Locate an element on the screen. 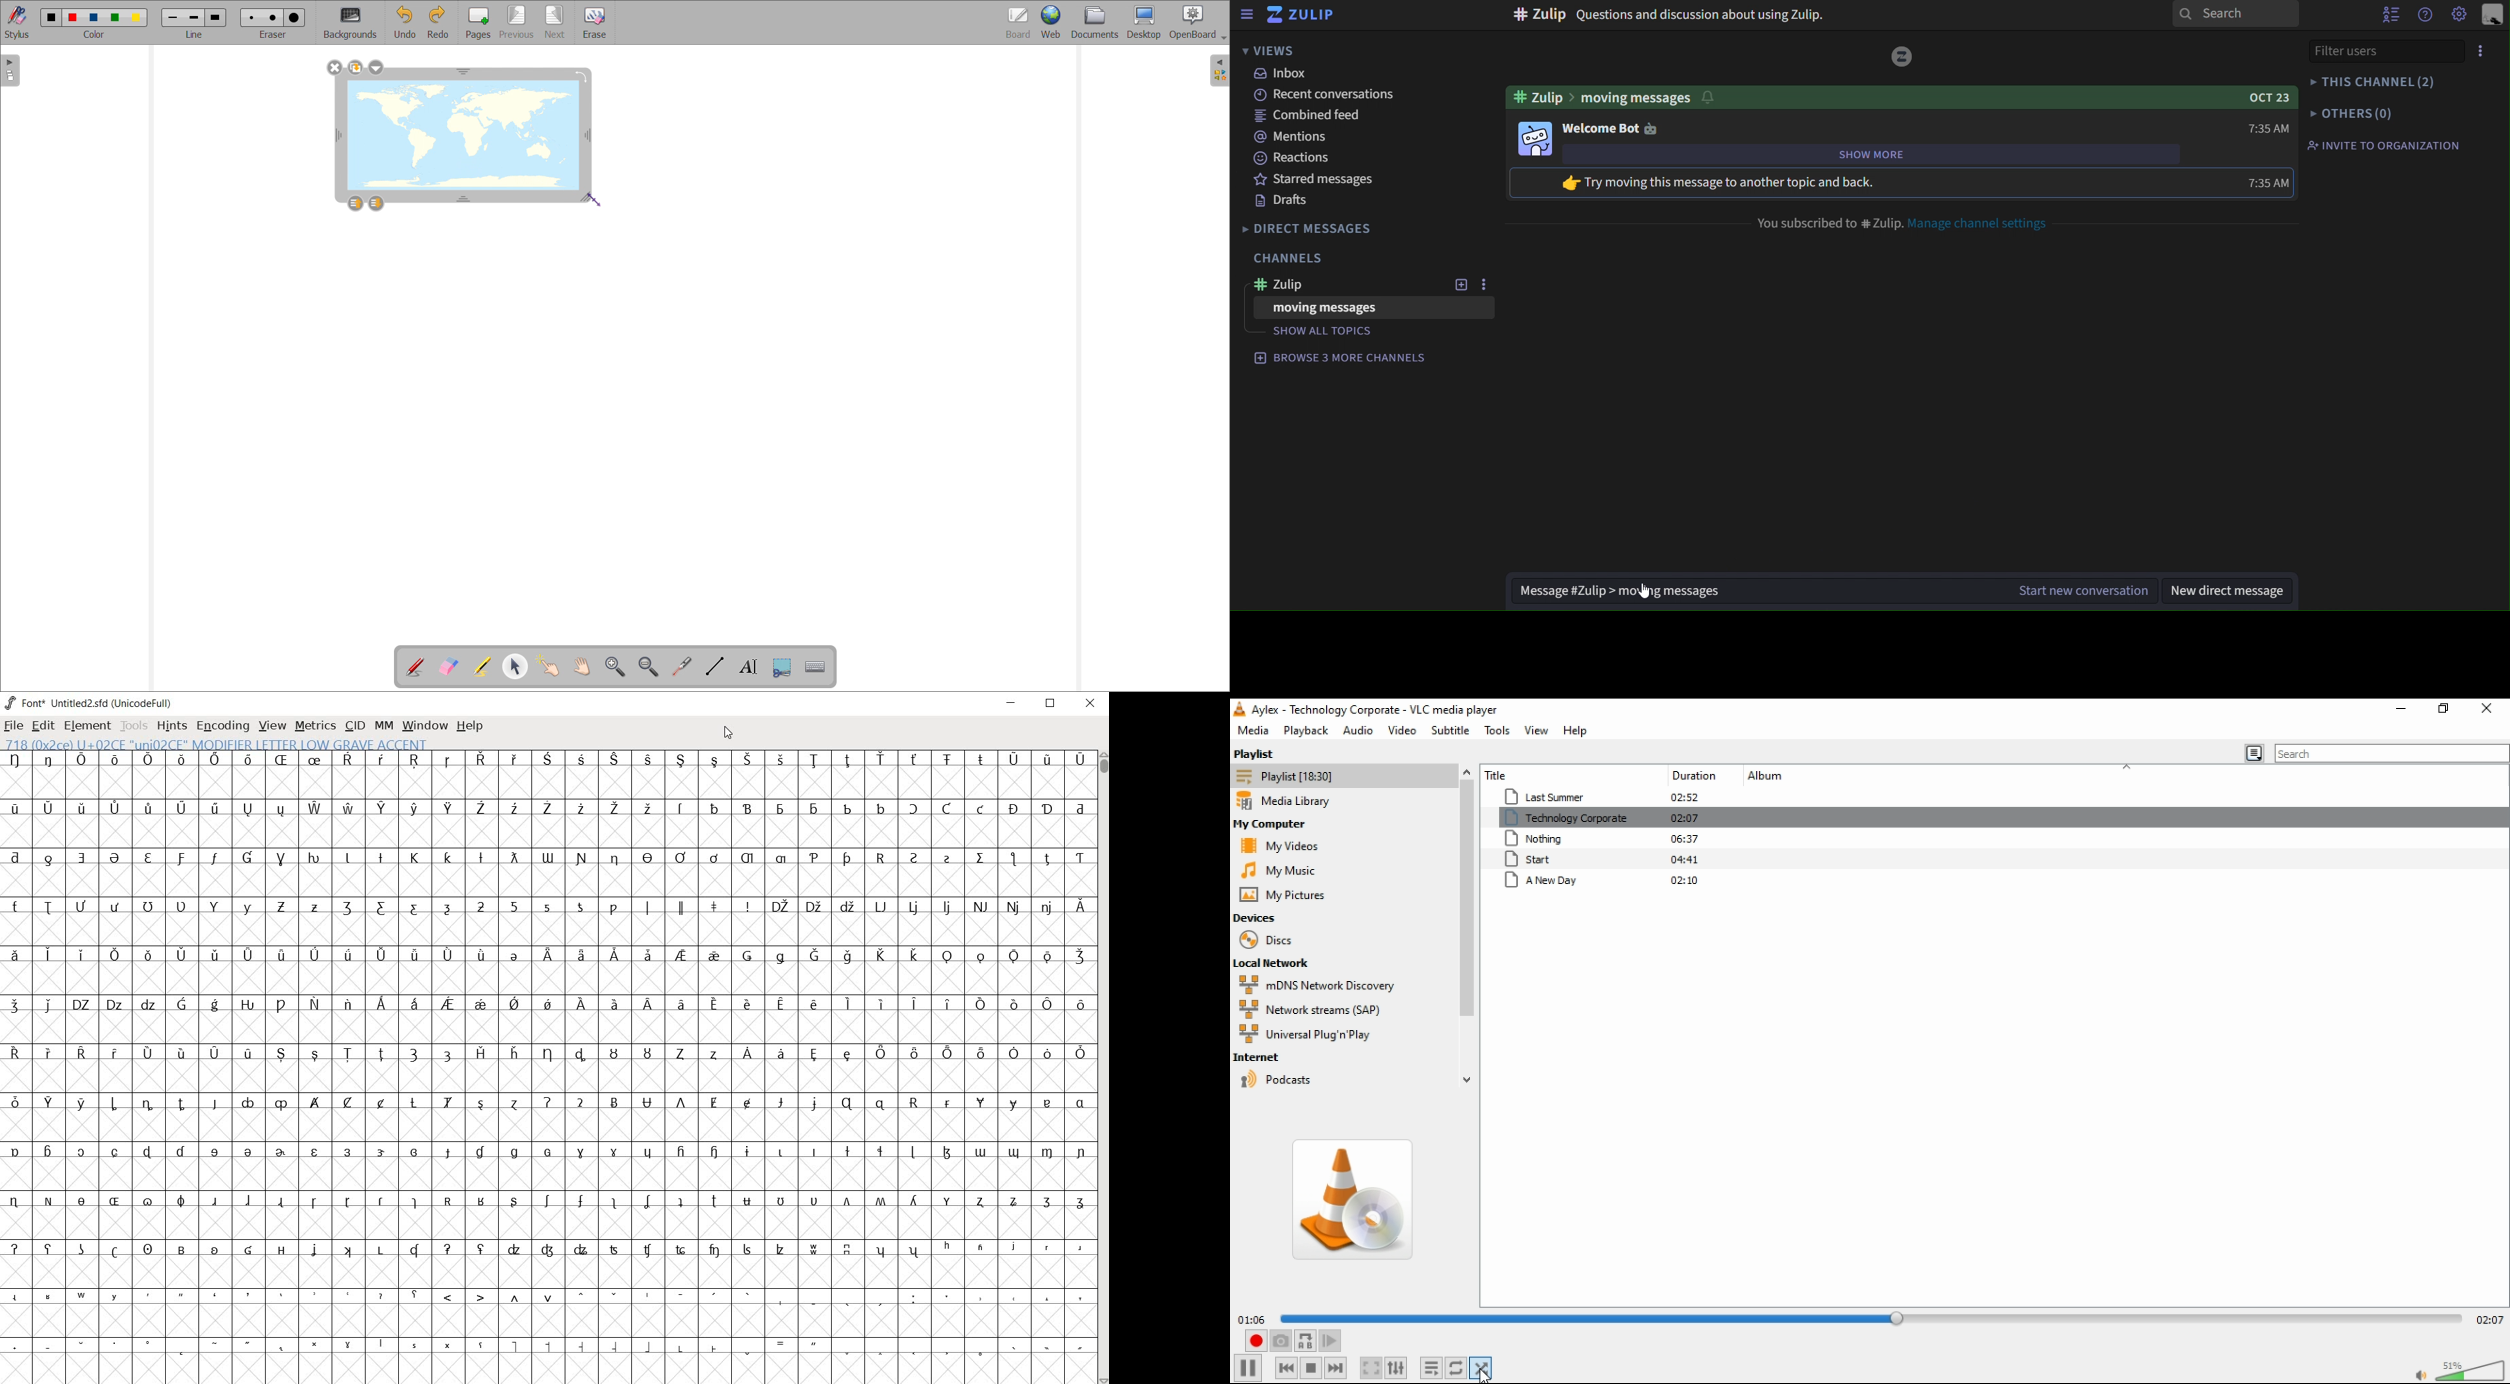  loop between point A and point B continuously is located at coordinates (1305, 1341).